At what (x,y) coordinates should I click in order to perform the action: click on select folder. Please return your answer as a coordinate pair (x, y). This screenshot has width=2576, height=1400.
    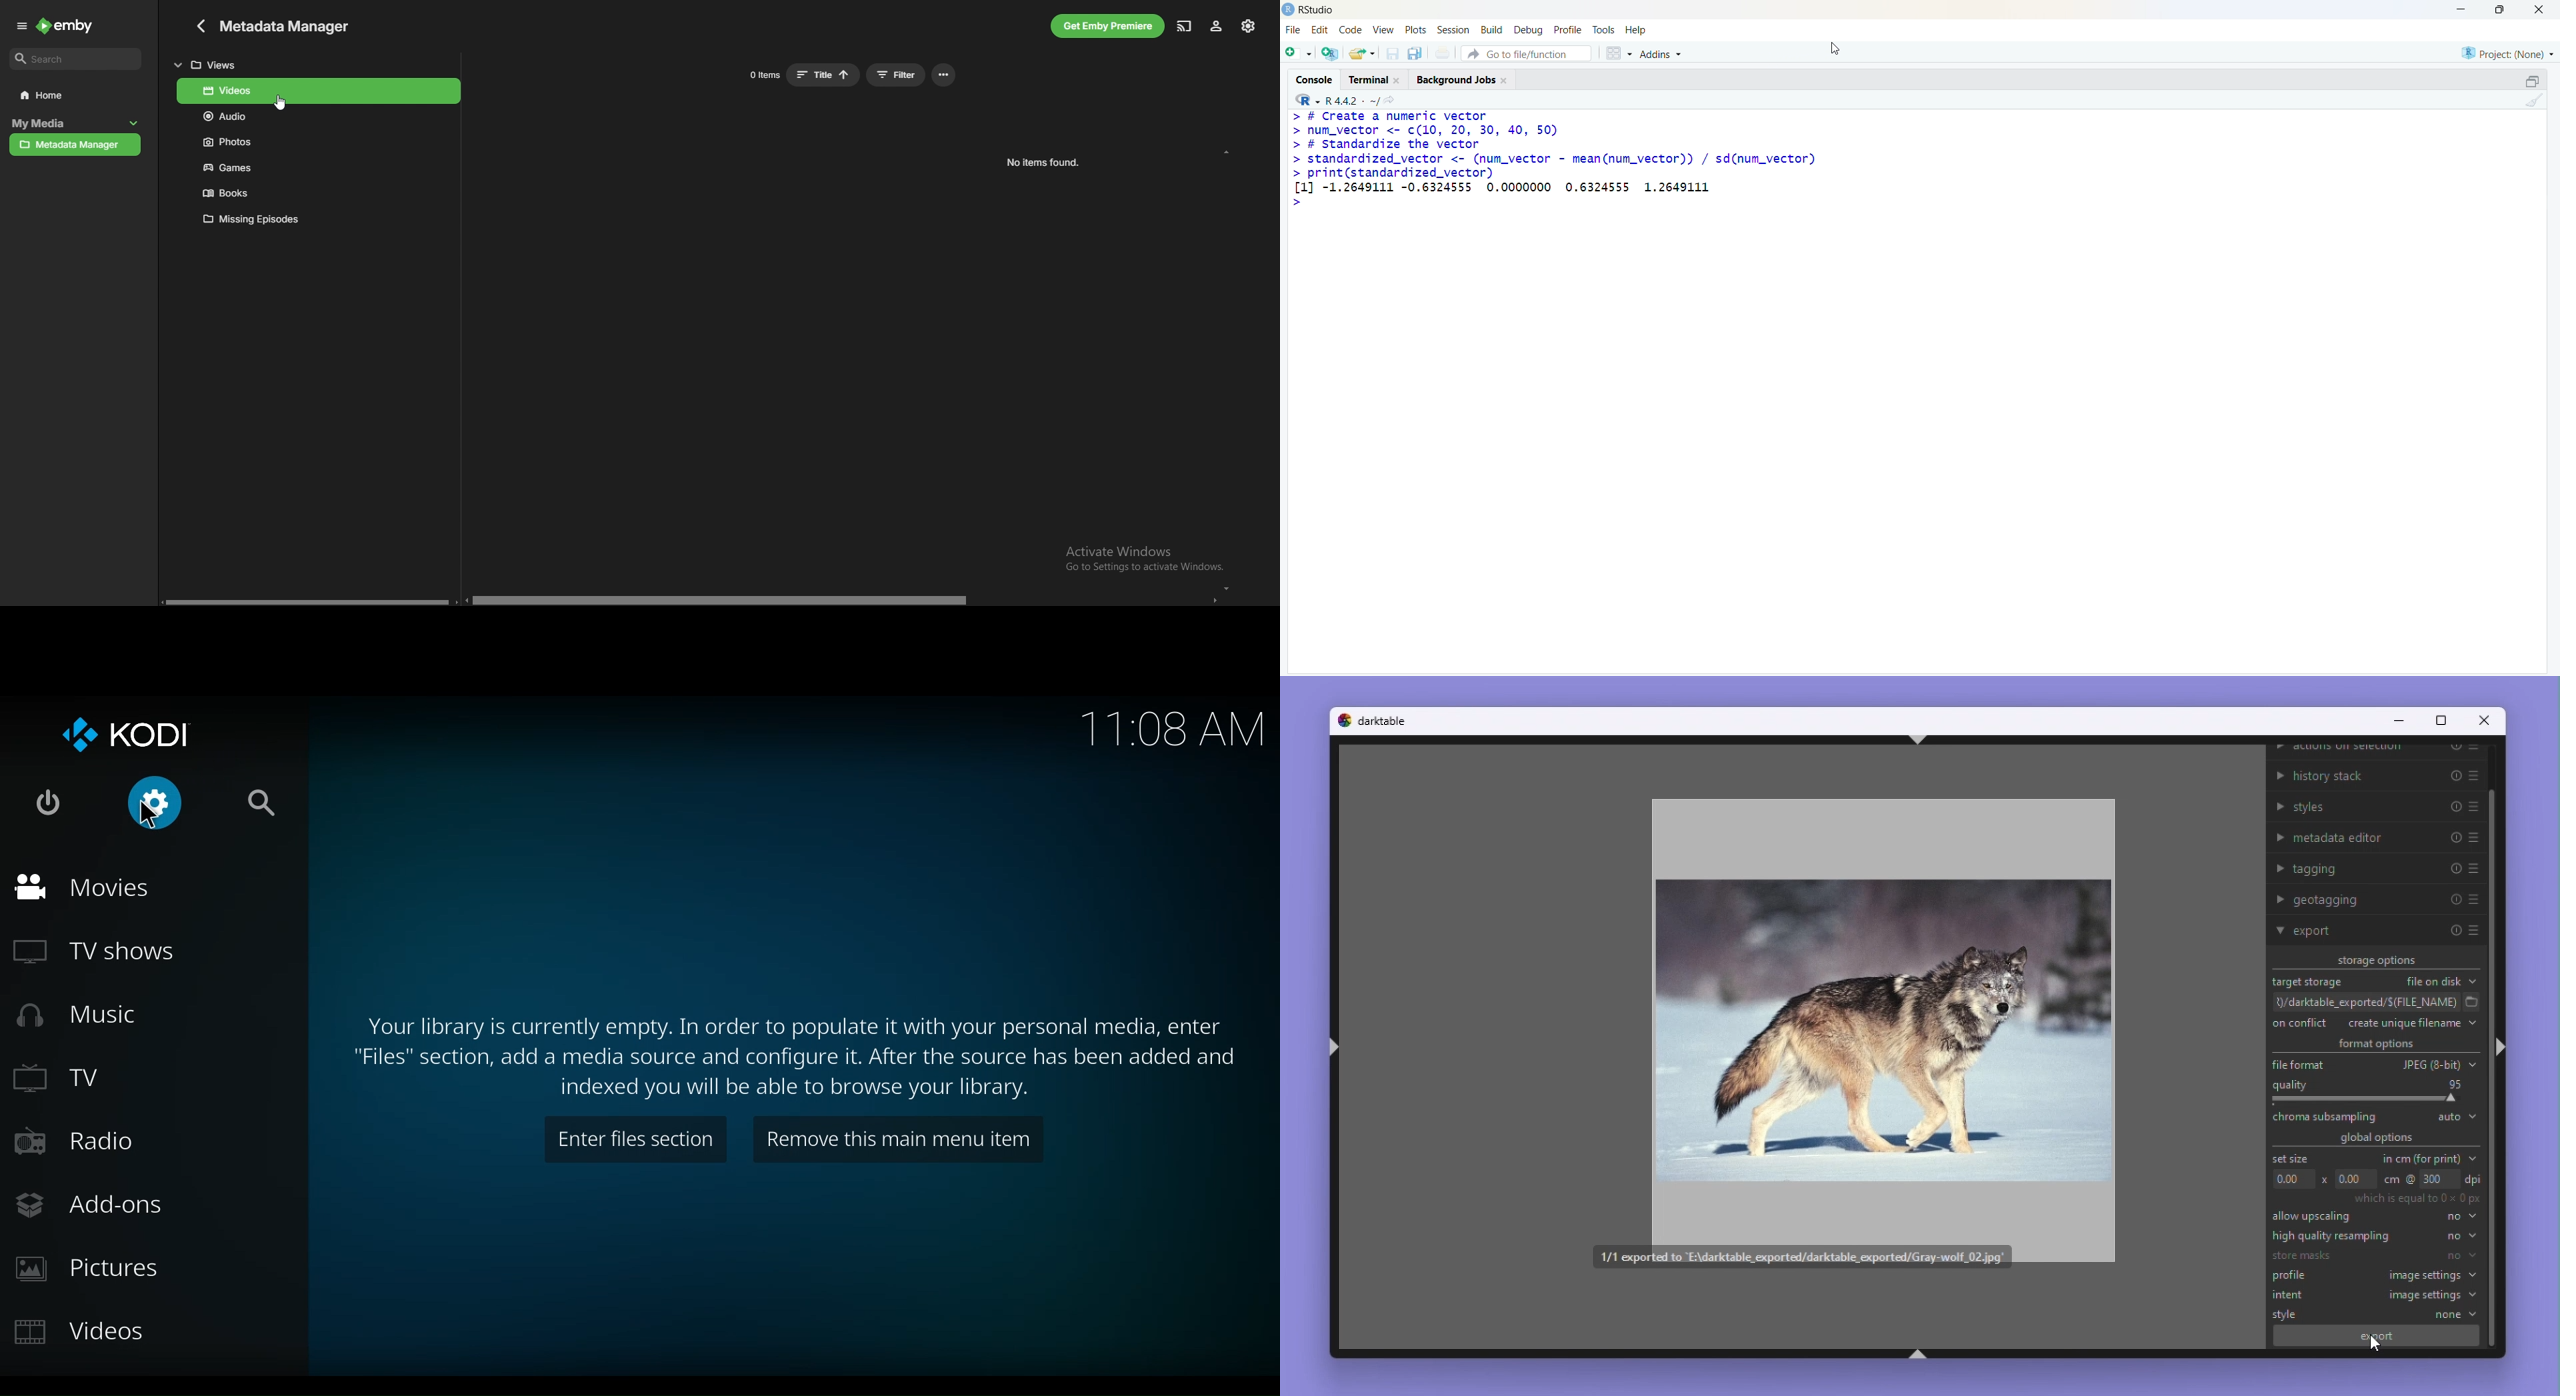
    Looking at the image, I should click on (2472, 1002).